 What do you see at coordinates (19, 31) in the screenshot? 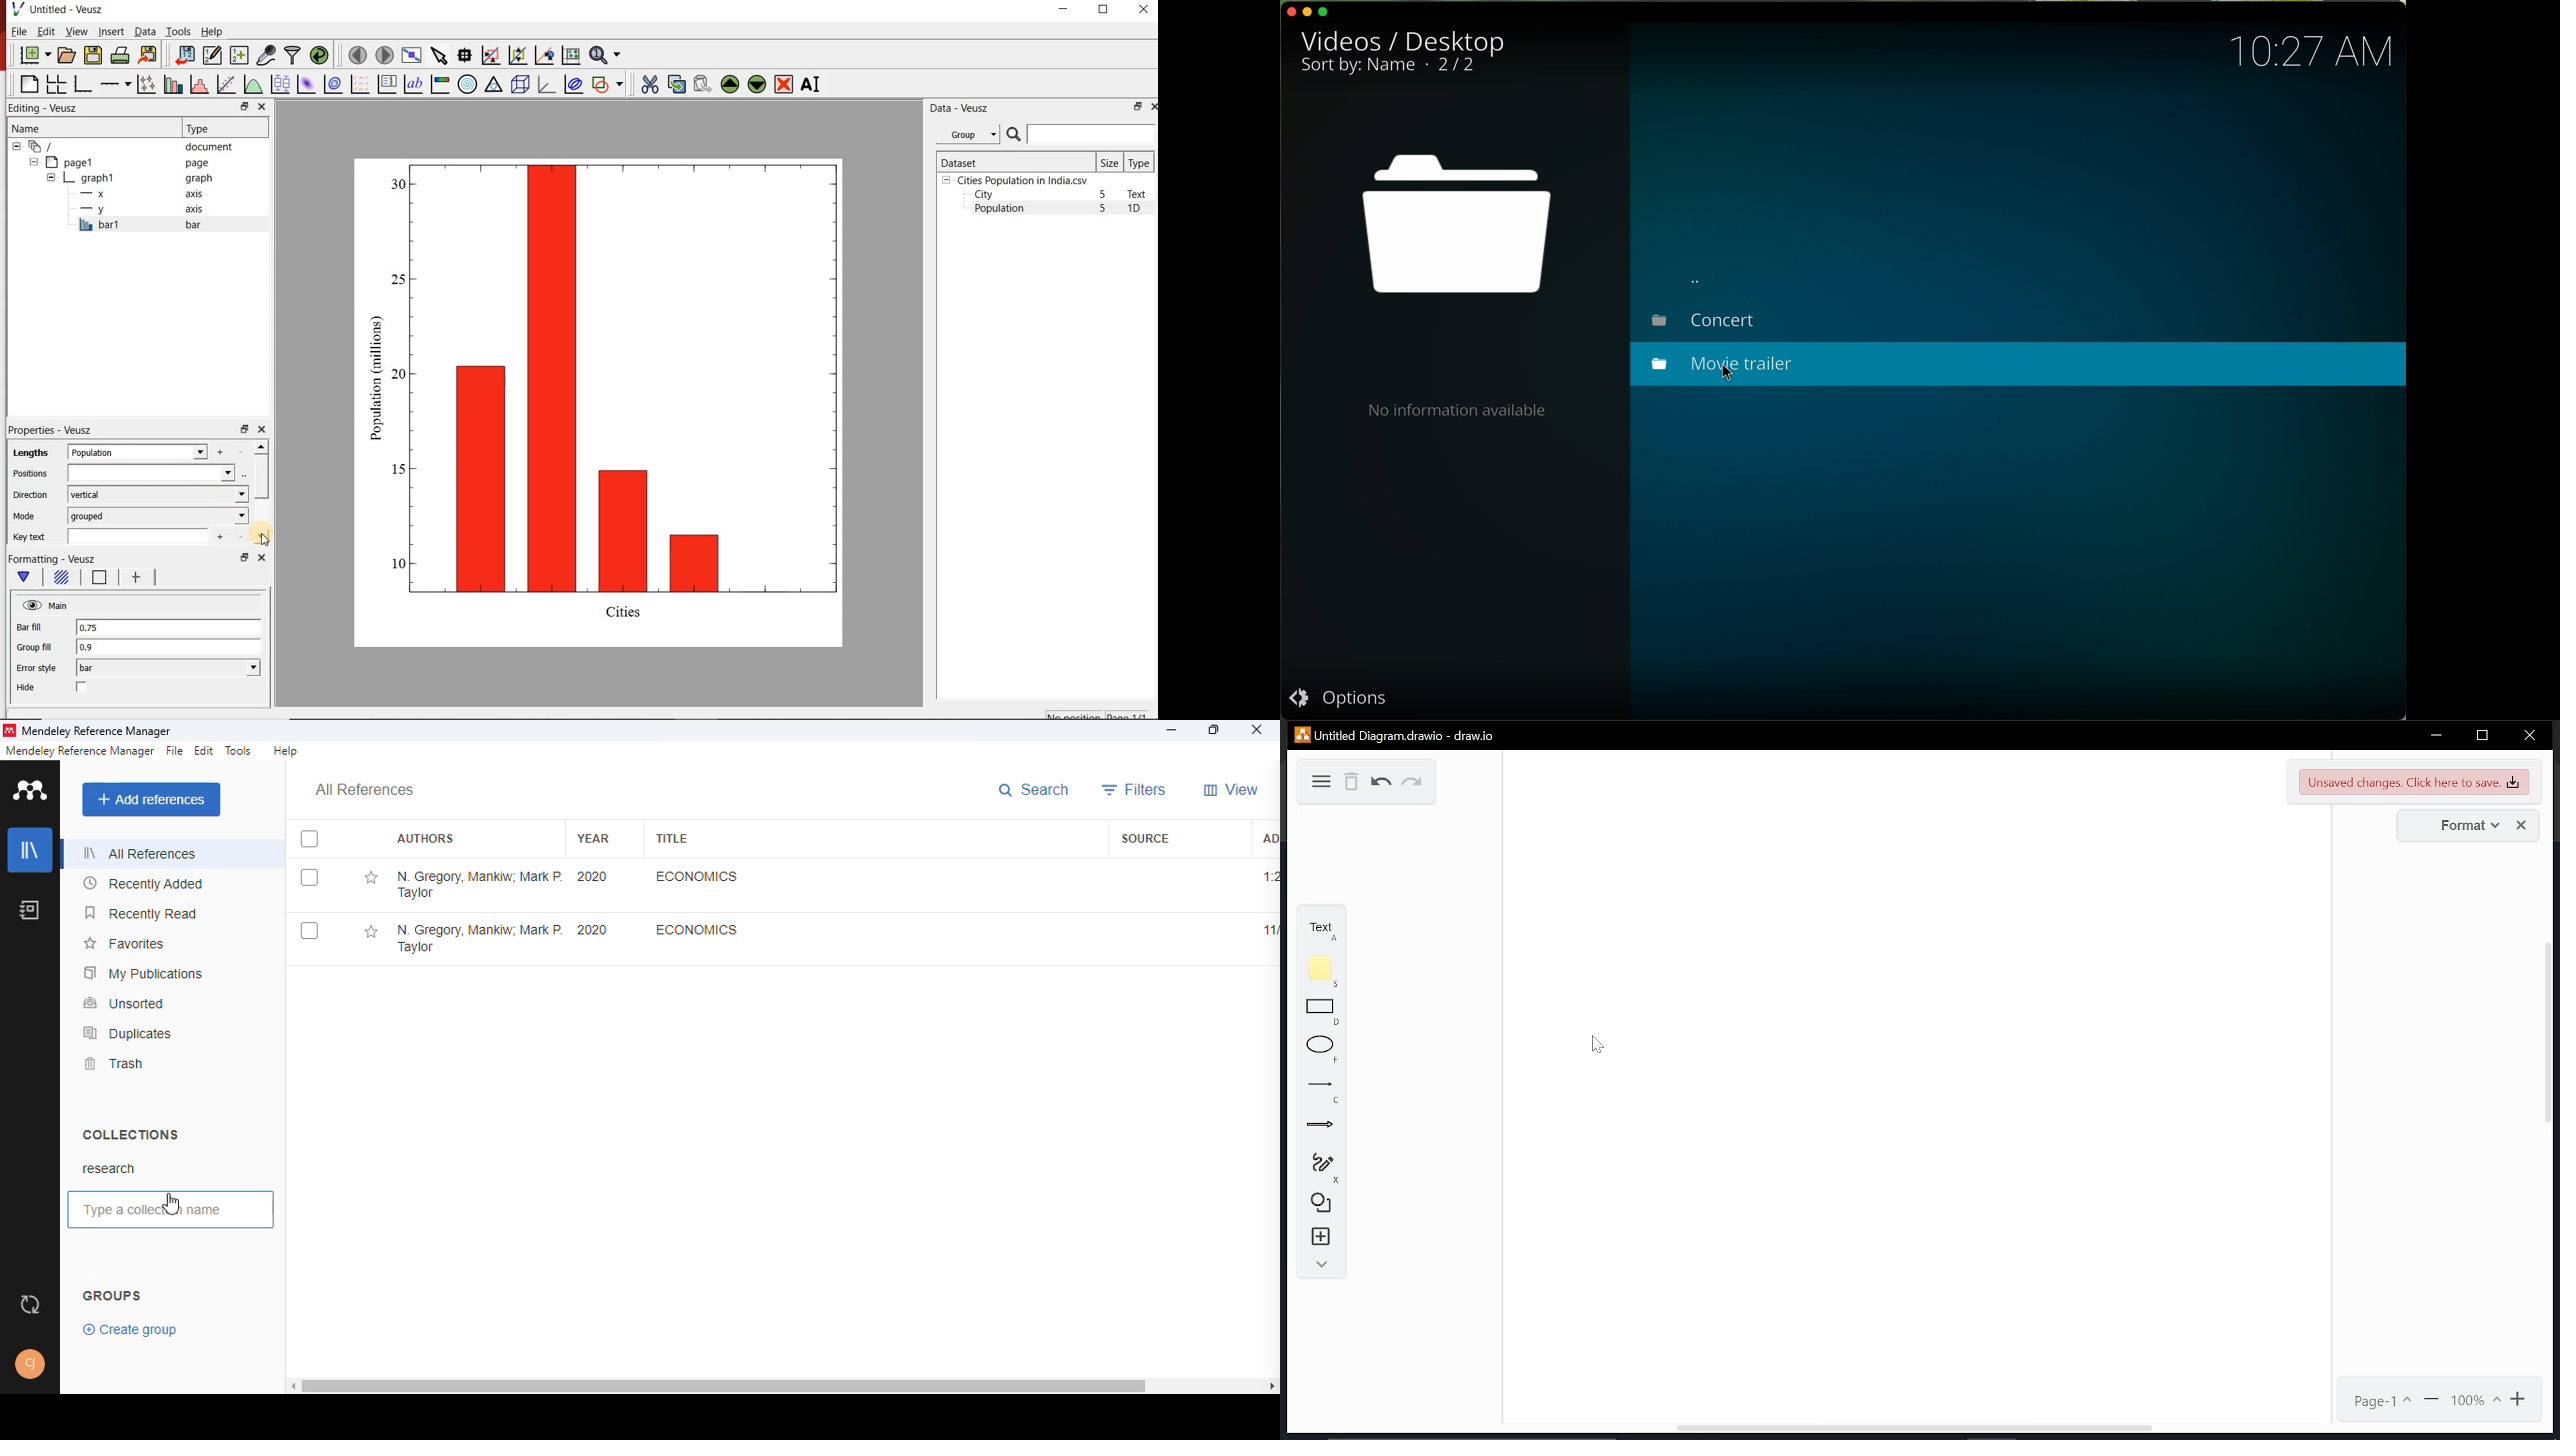
I see `File` at bounding box center [19, 31].